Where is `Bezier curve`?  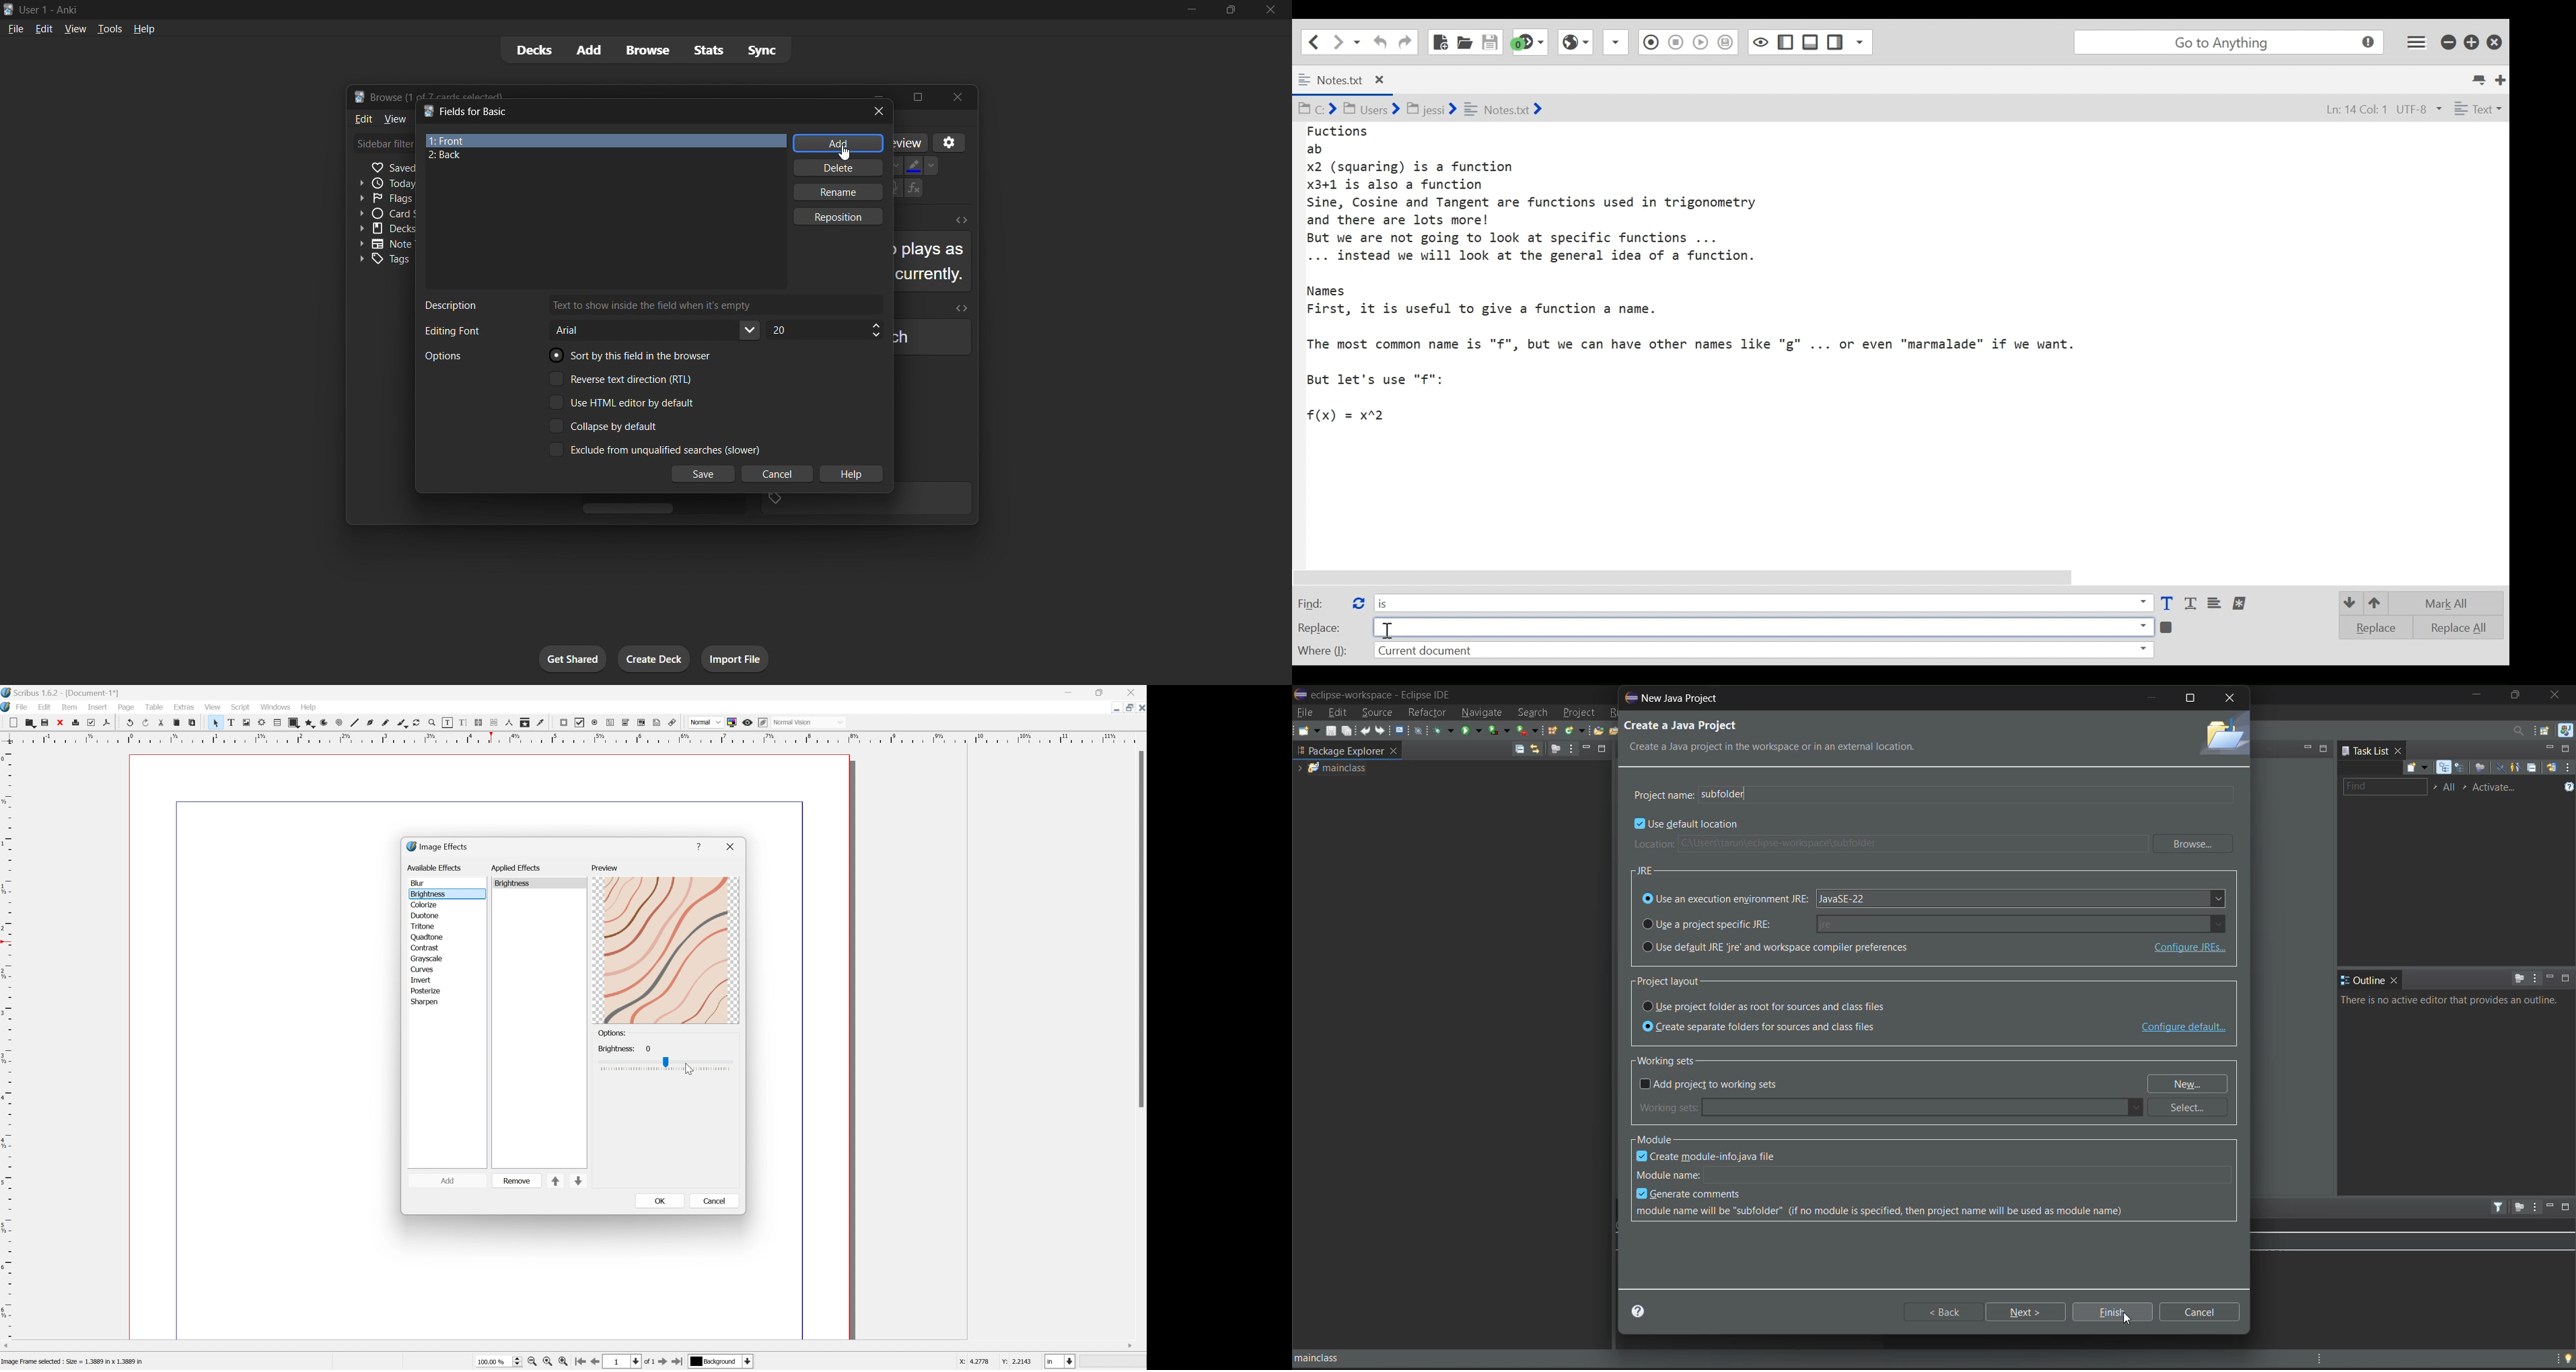
Bezier curve is located at coordinates (373, 721).